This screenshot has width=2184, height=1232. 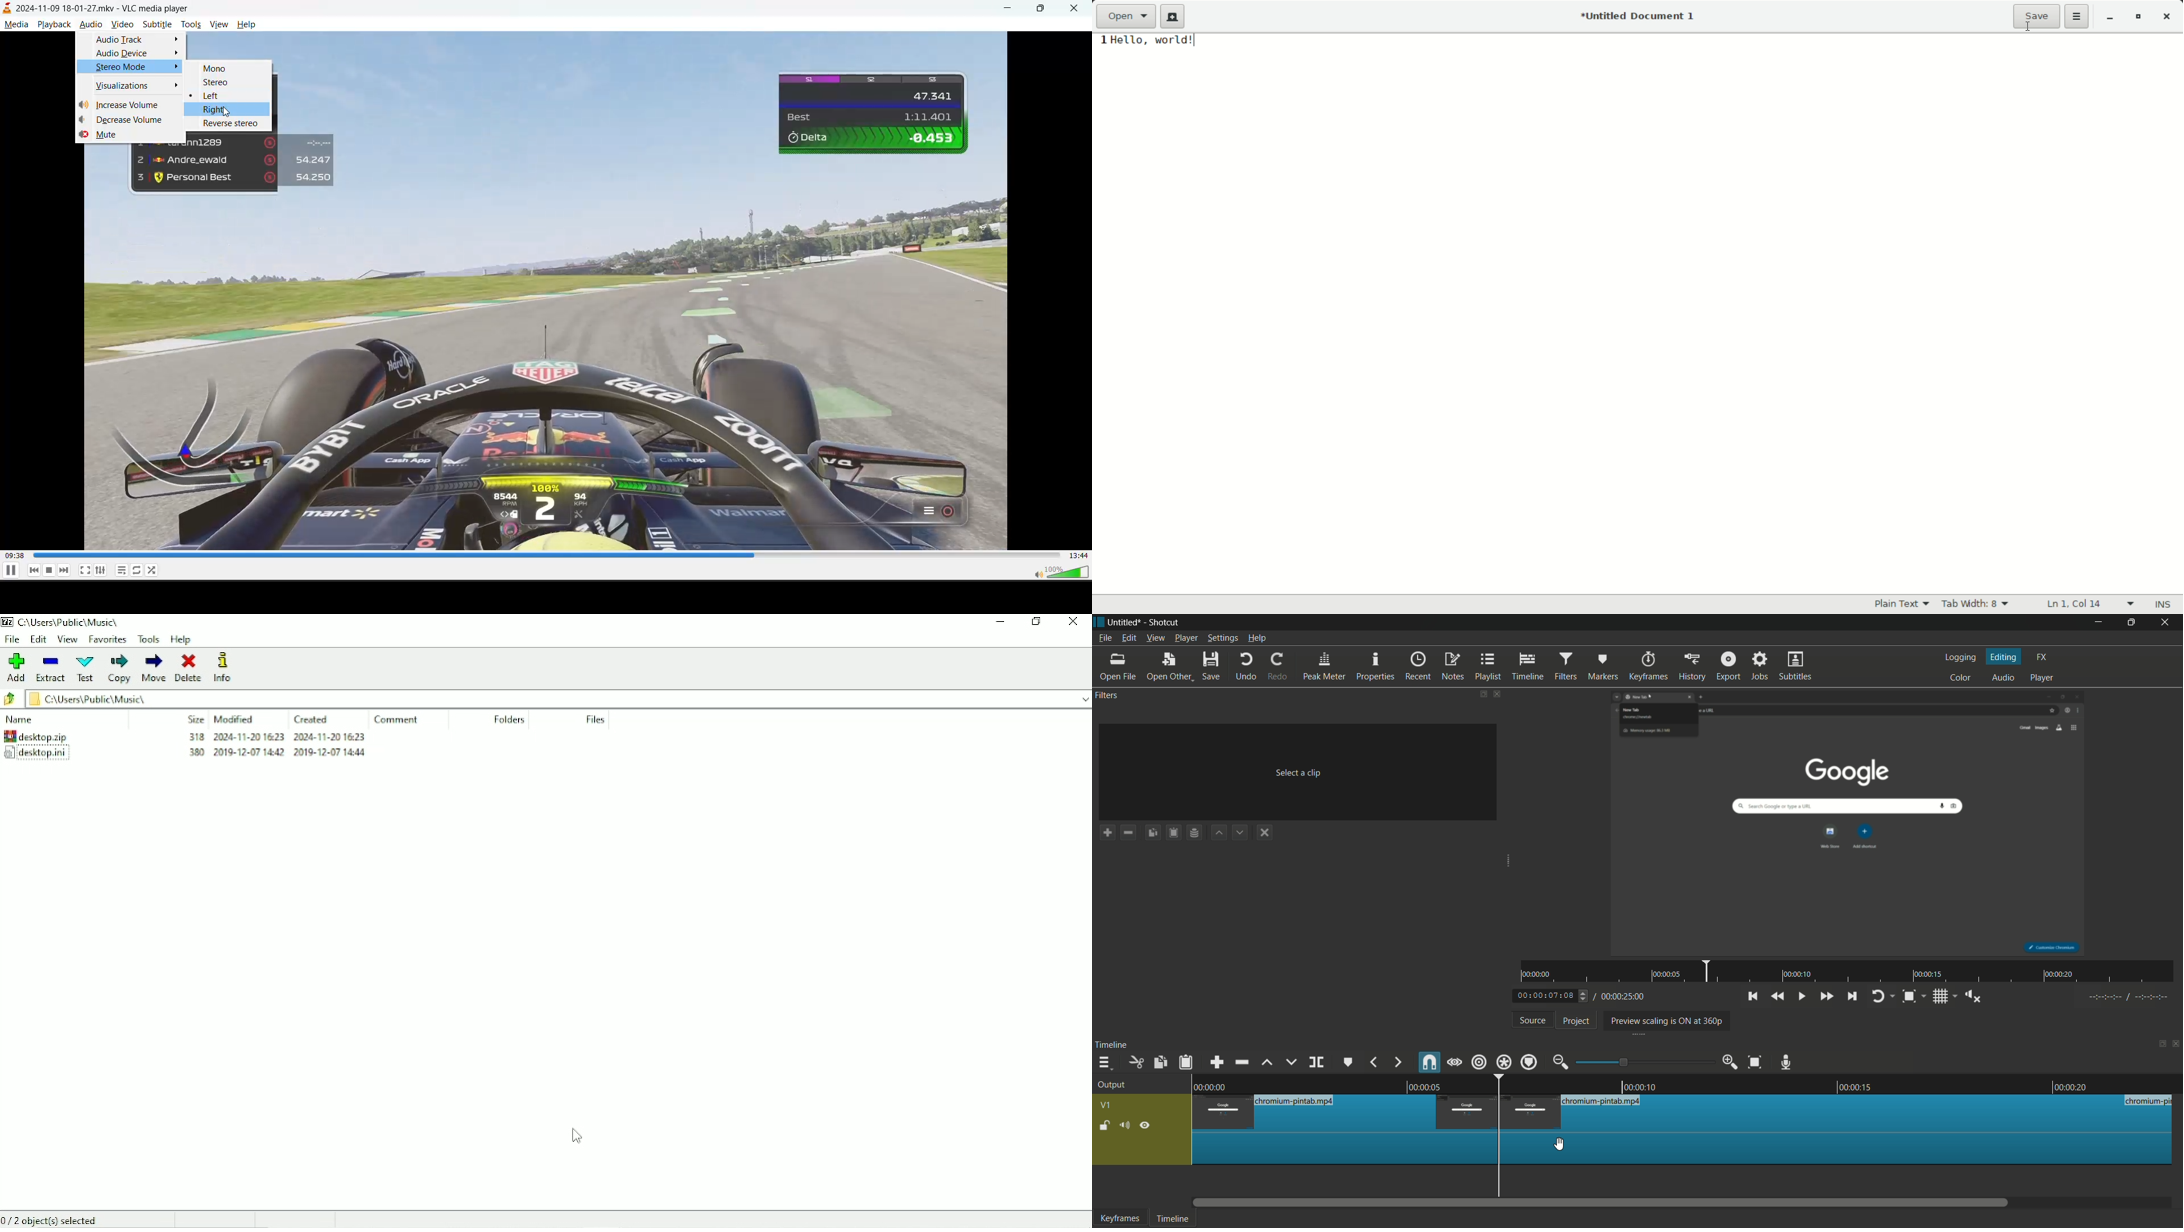 I want to click on , so click(x=2042, y=656).